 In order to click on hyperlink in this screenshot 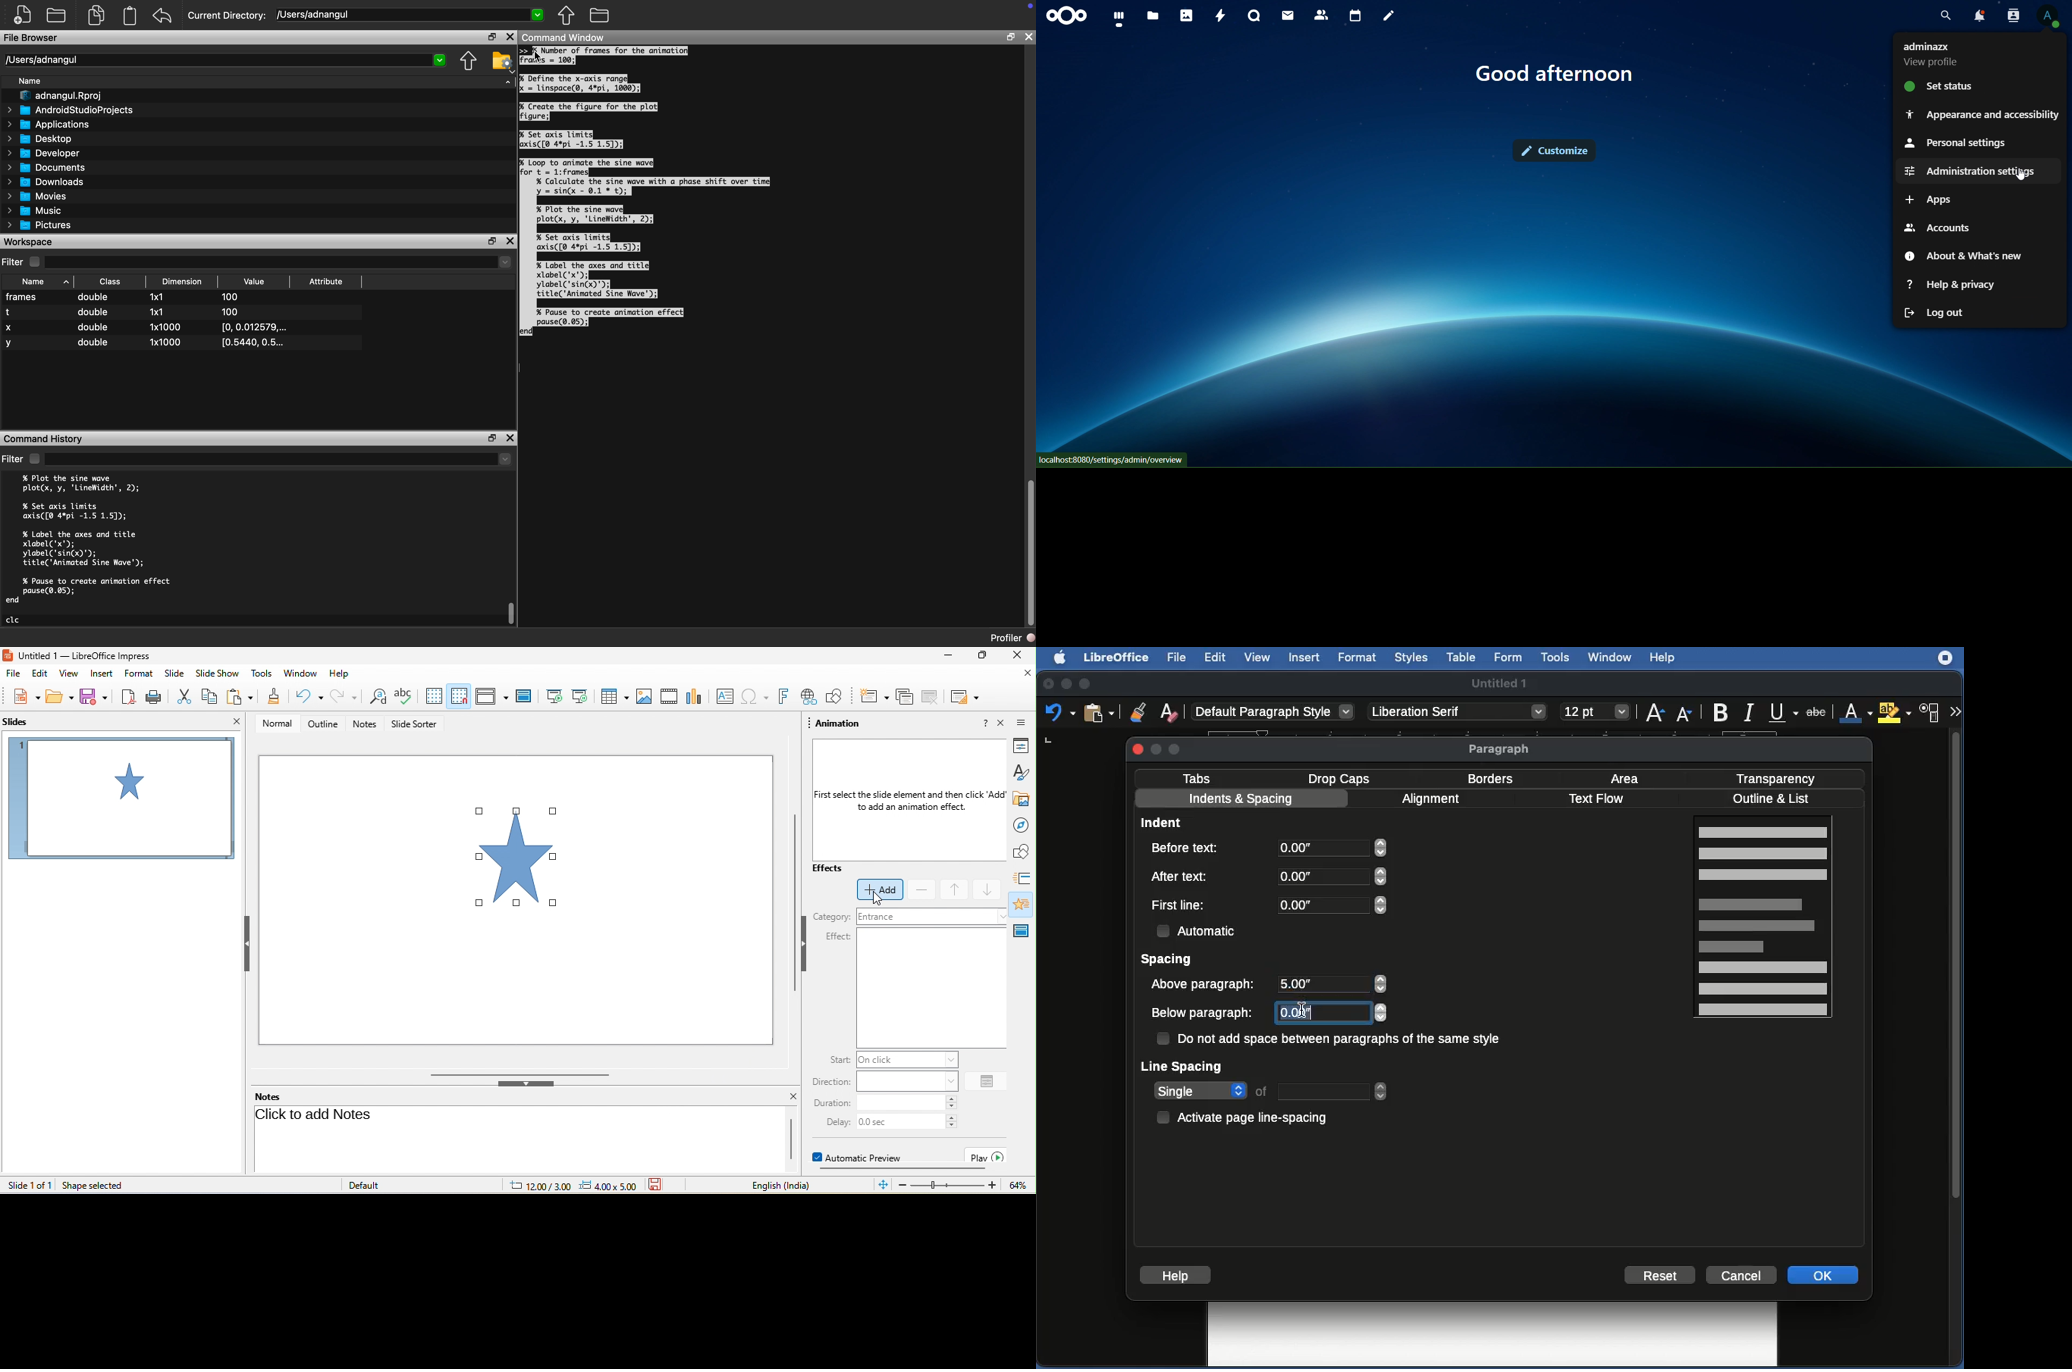, I will do `click(808, 696)`.